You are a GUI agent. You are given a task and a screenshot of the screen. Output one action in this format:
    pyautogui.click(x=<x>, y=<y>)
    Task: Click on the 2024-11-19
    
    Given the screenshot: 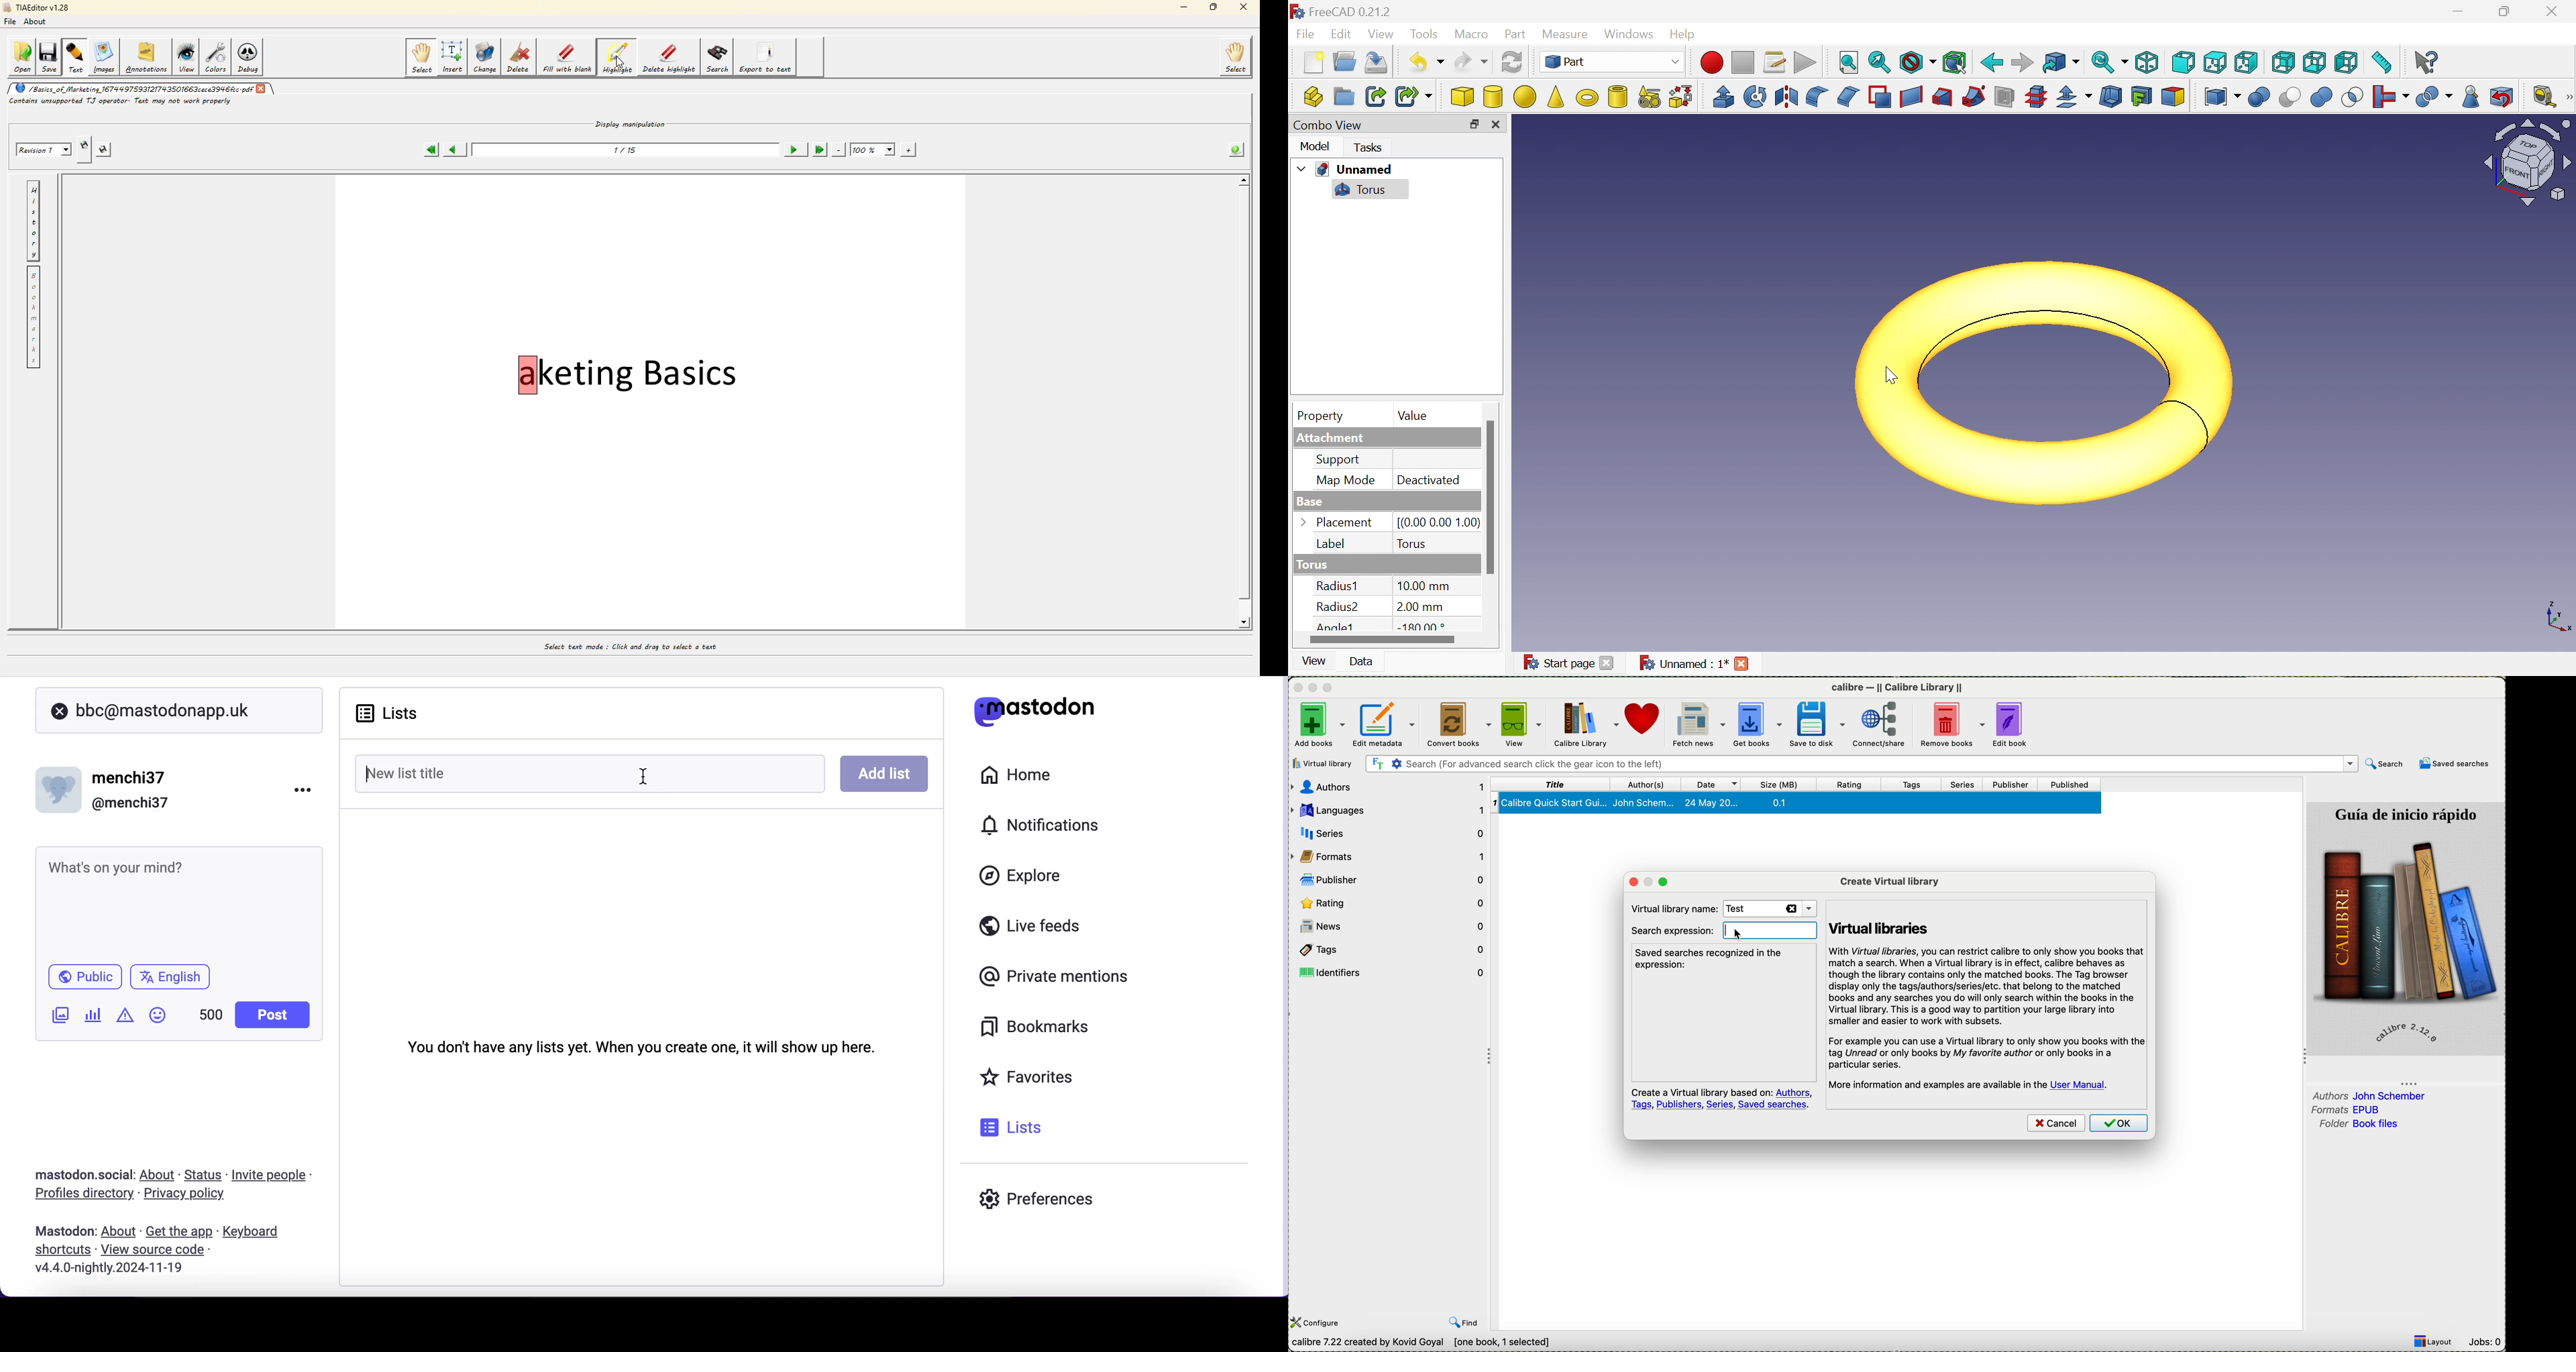 What is the action you would take?
    pyautogui.click(x=116, y=1267)
    